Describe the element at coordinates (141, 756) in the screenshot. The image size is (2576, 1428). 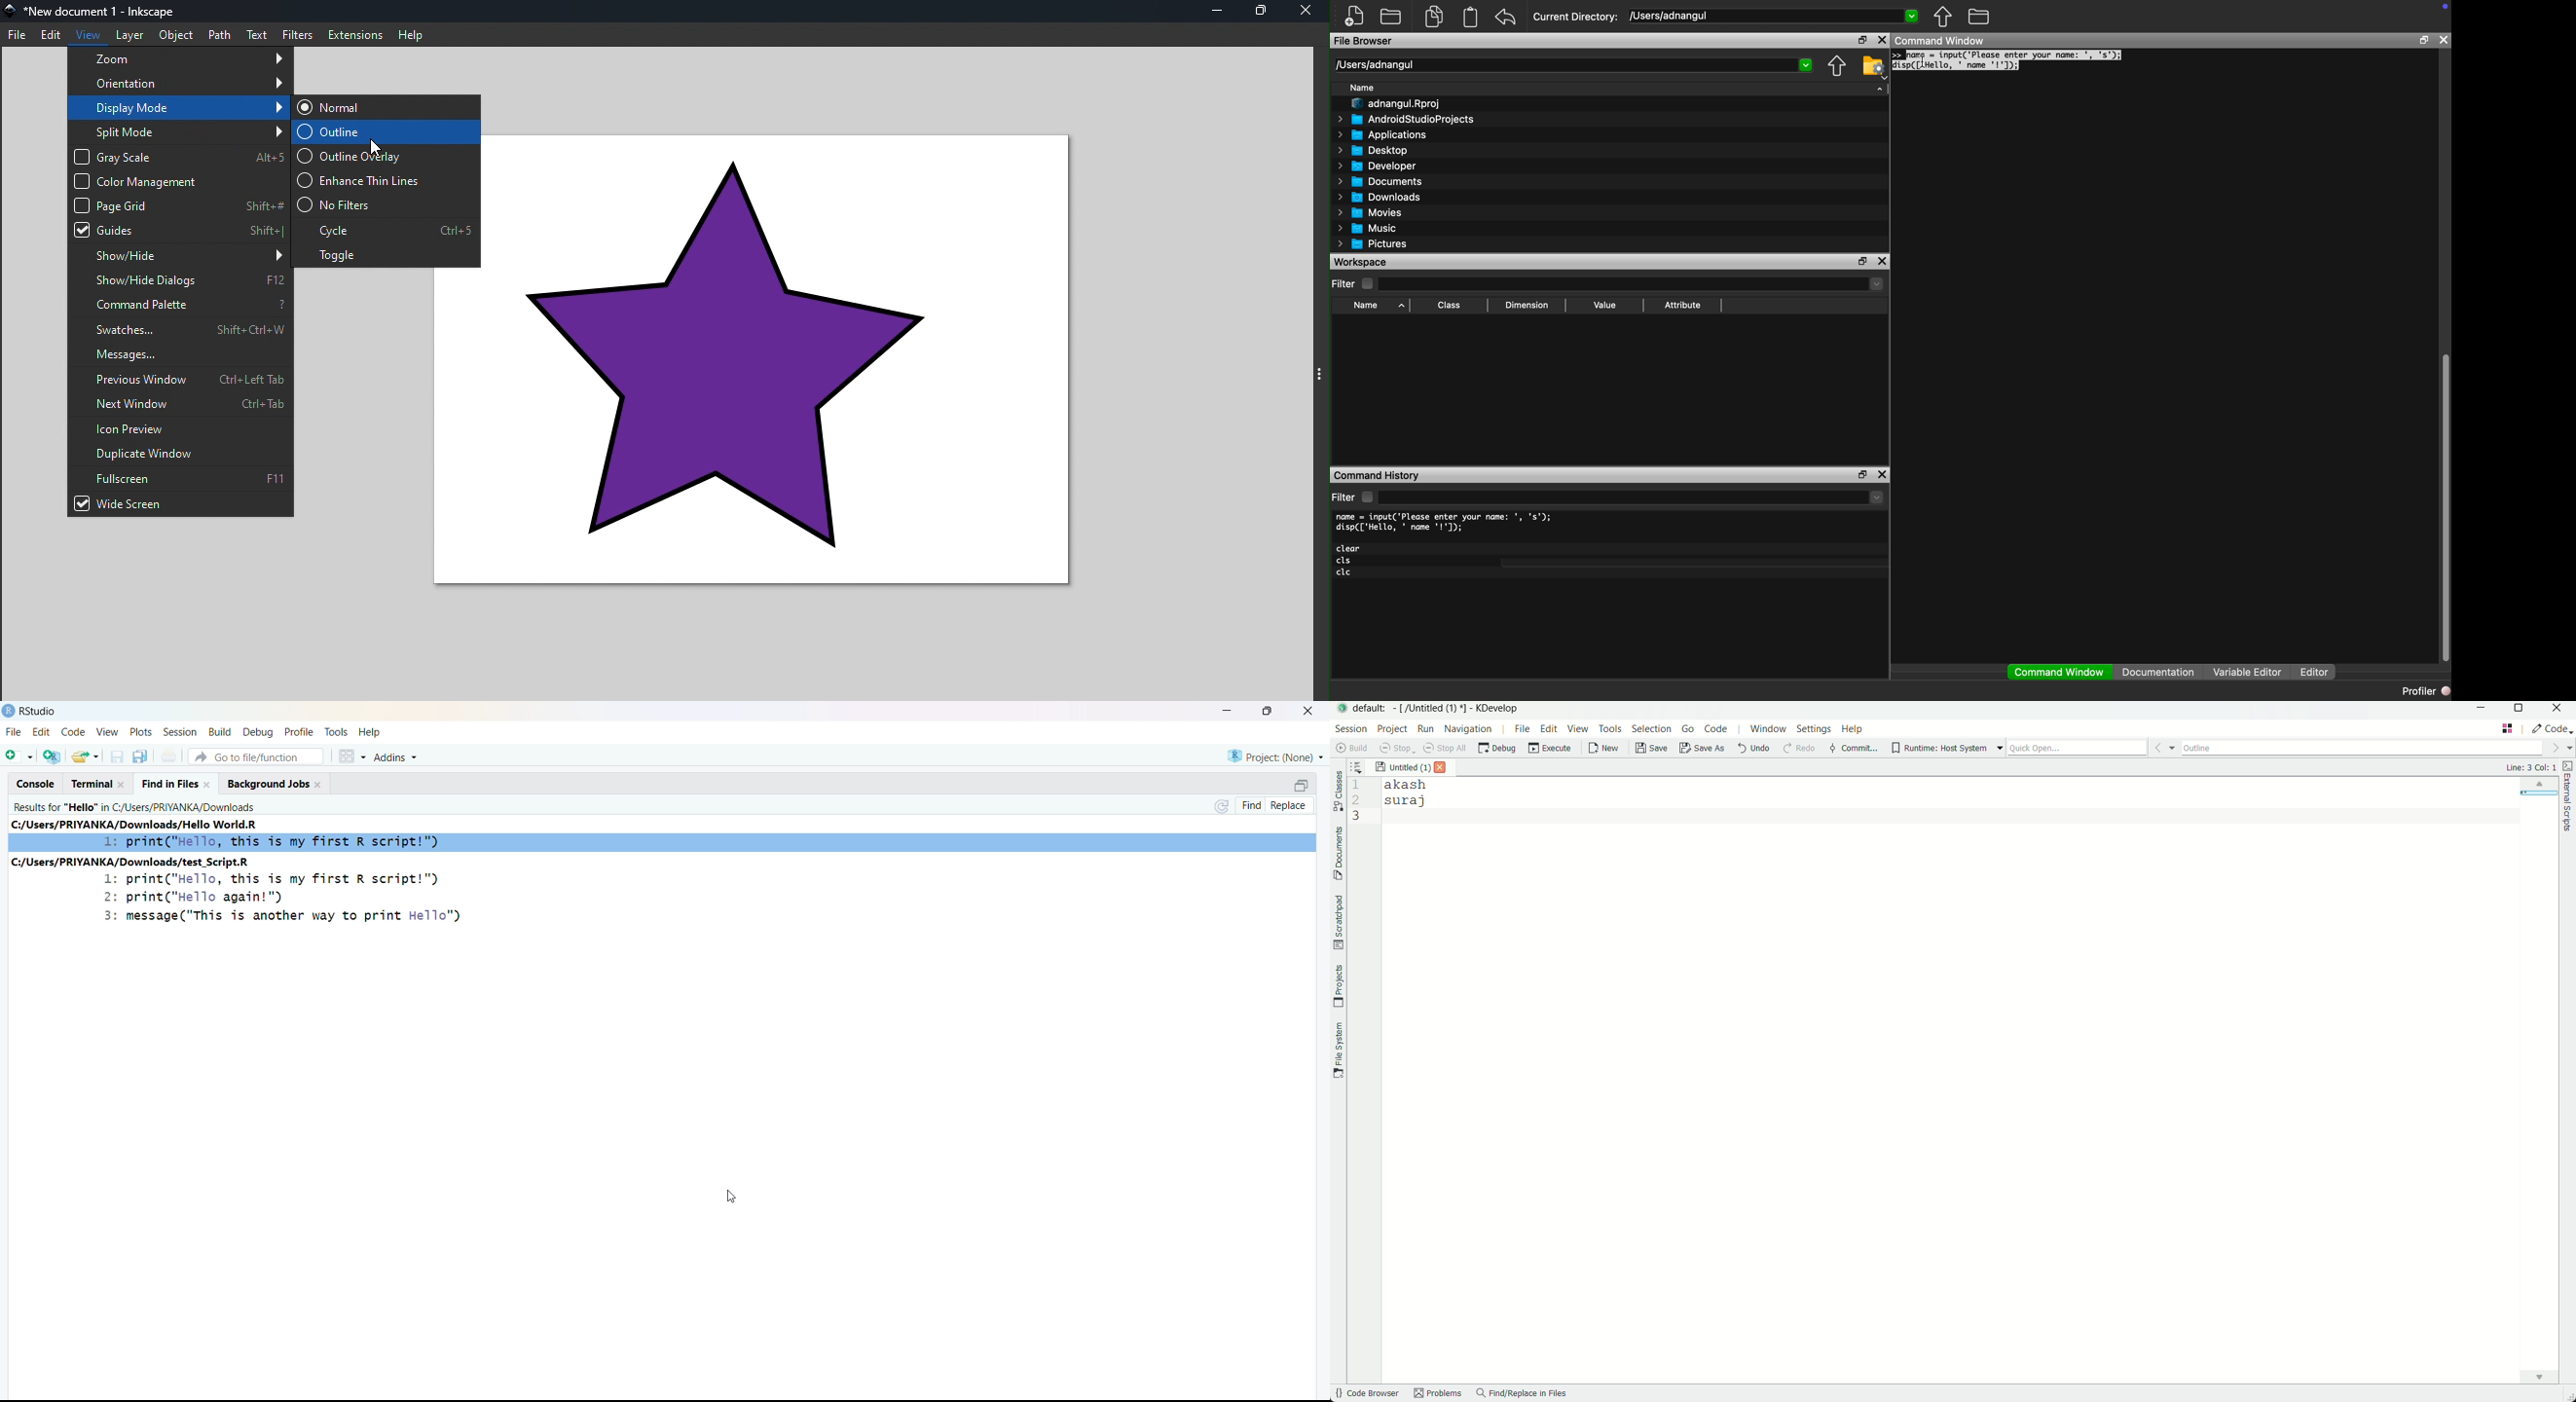
I see `duplicate` at that location.